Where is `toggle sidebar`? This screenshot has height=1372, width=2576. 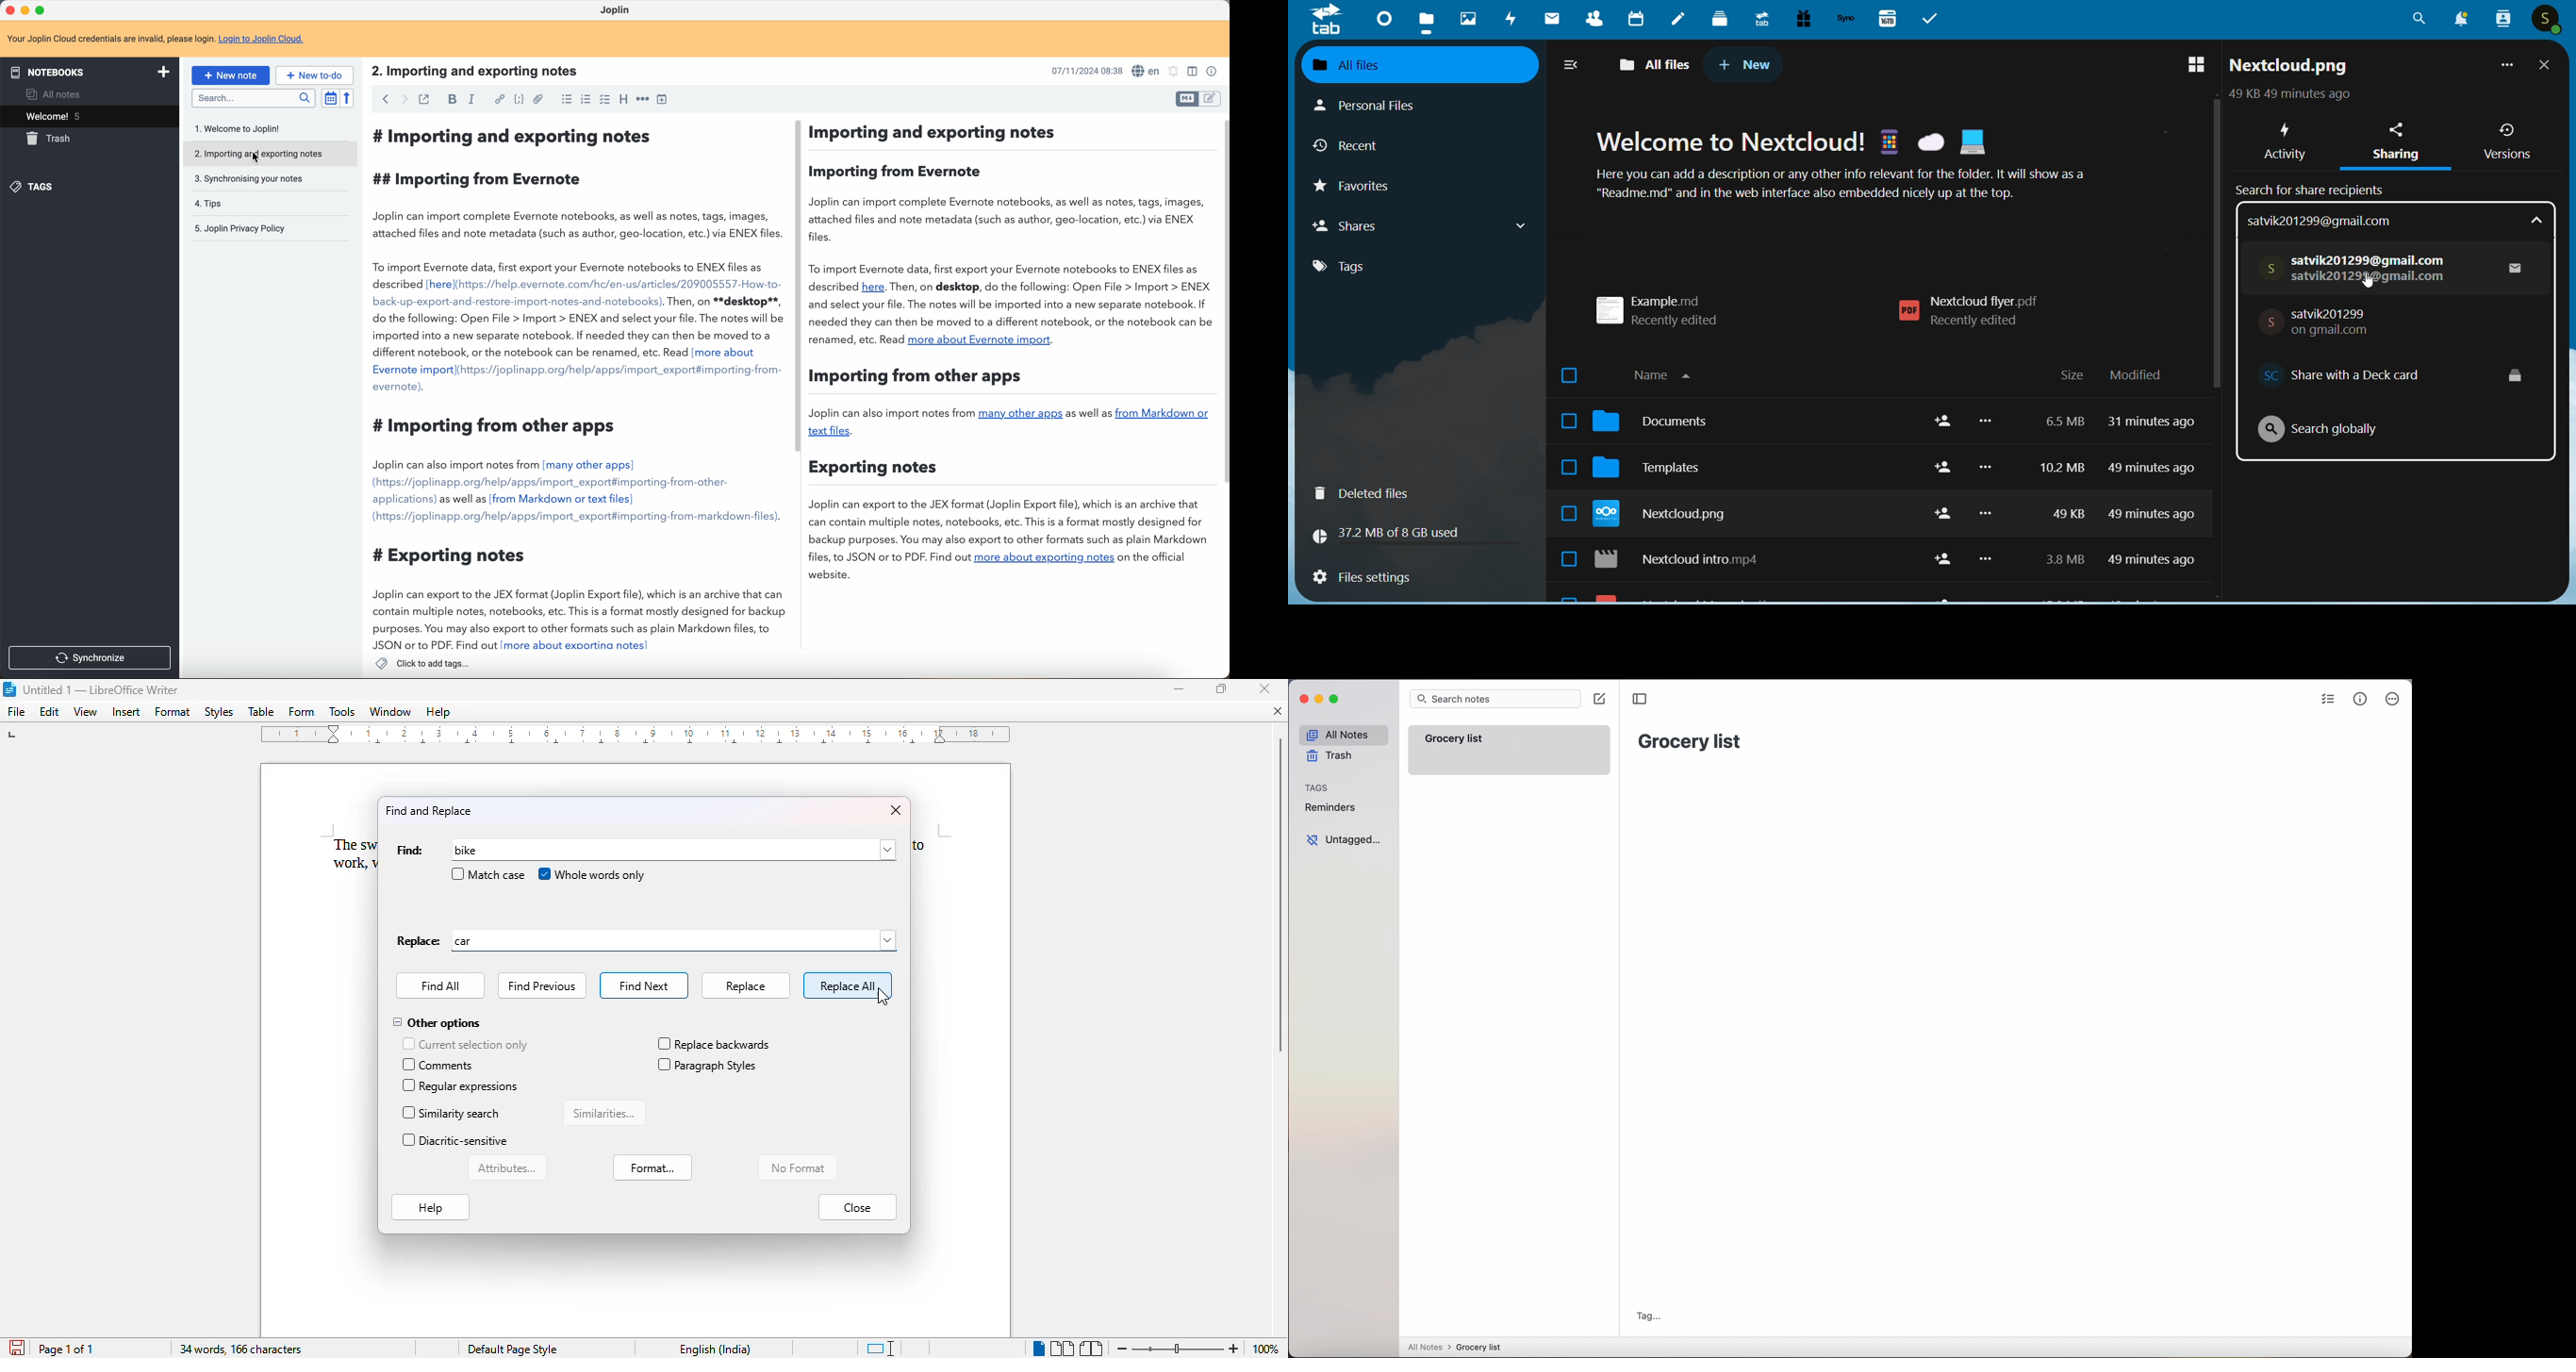 toggle sidebar is located at coordinates (1641, 699).